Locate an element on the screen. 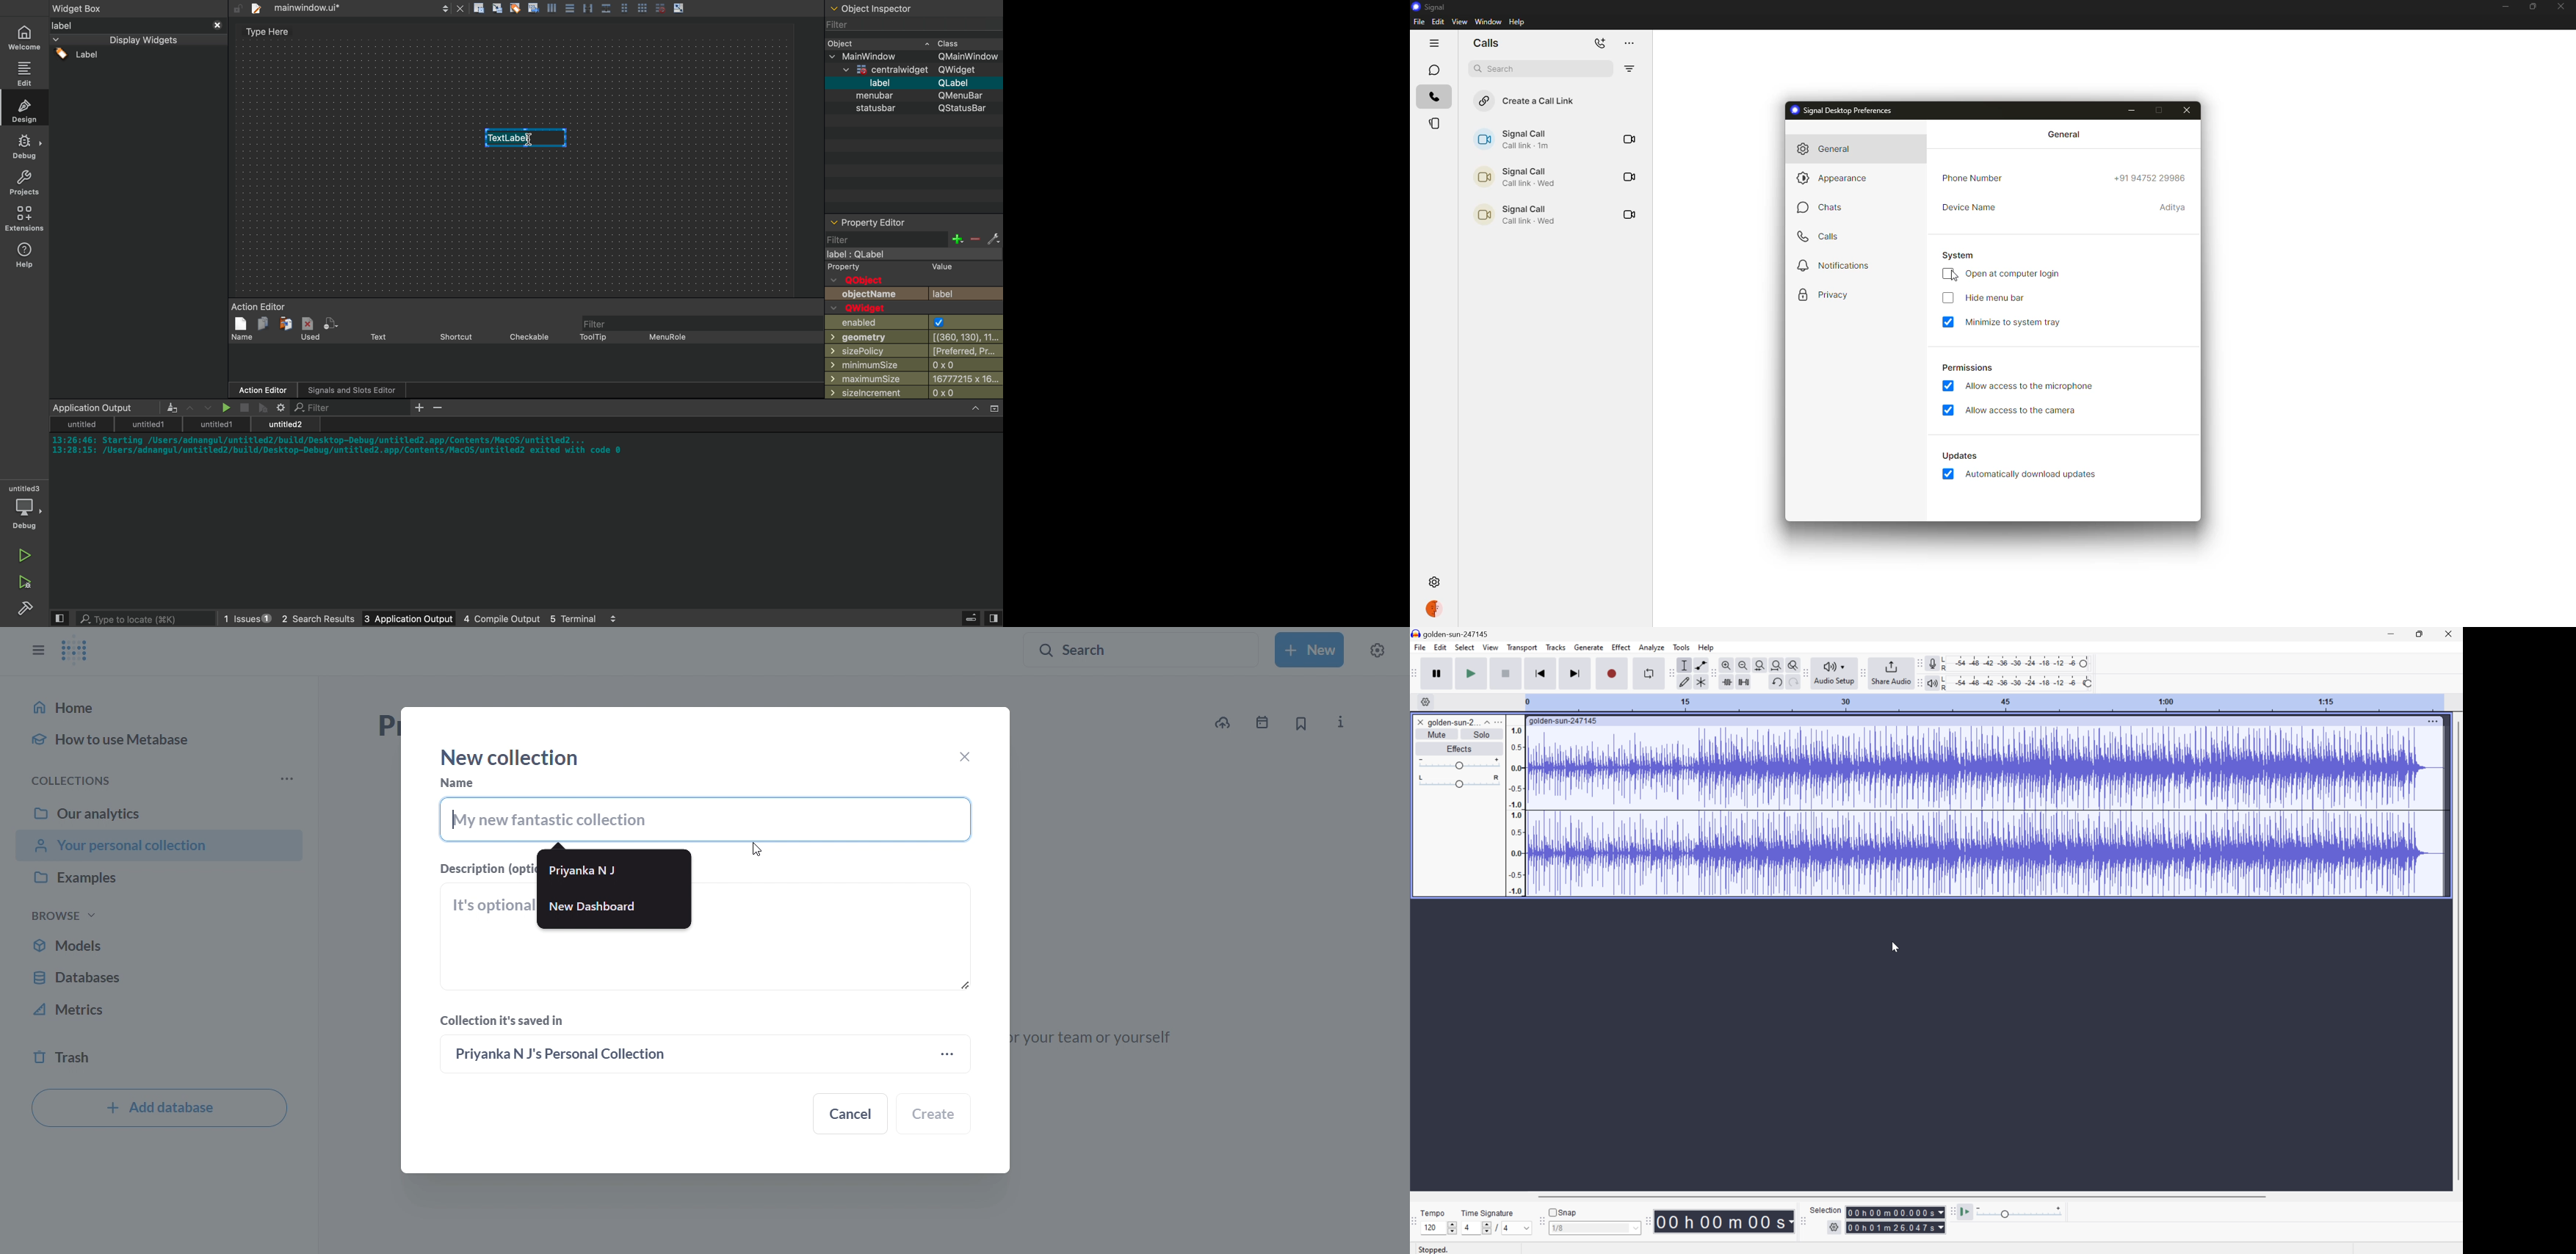 The image size is (2576, 1260). Envelop tool is located at coordinates (1699, 664).